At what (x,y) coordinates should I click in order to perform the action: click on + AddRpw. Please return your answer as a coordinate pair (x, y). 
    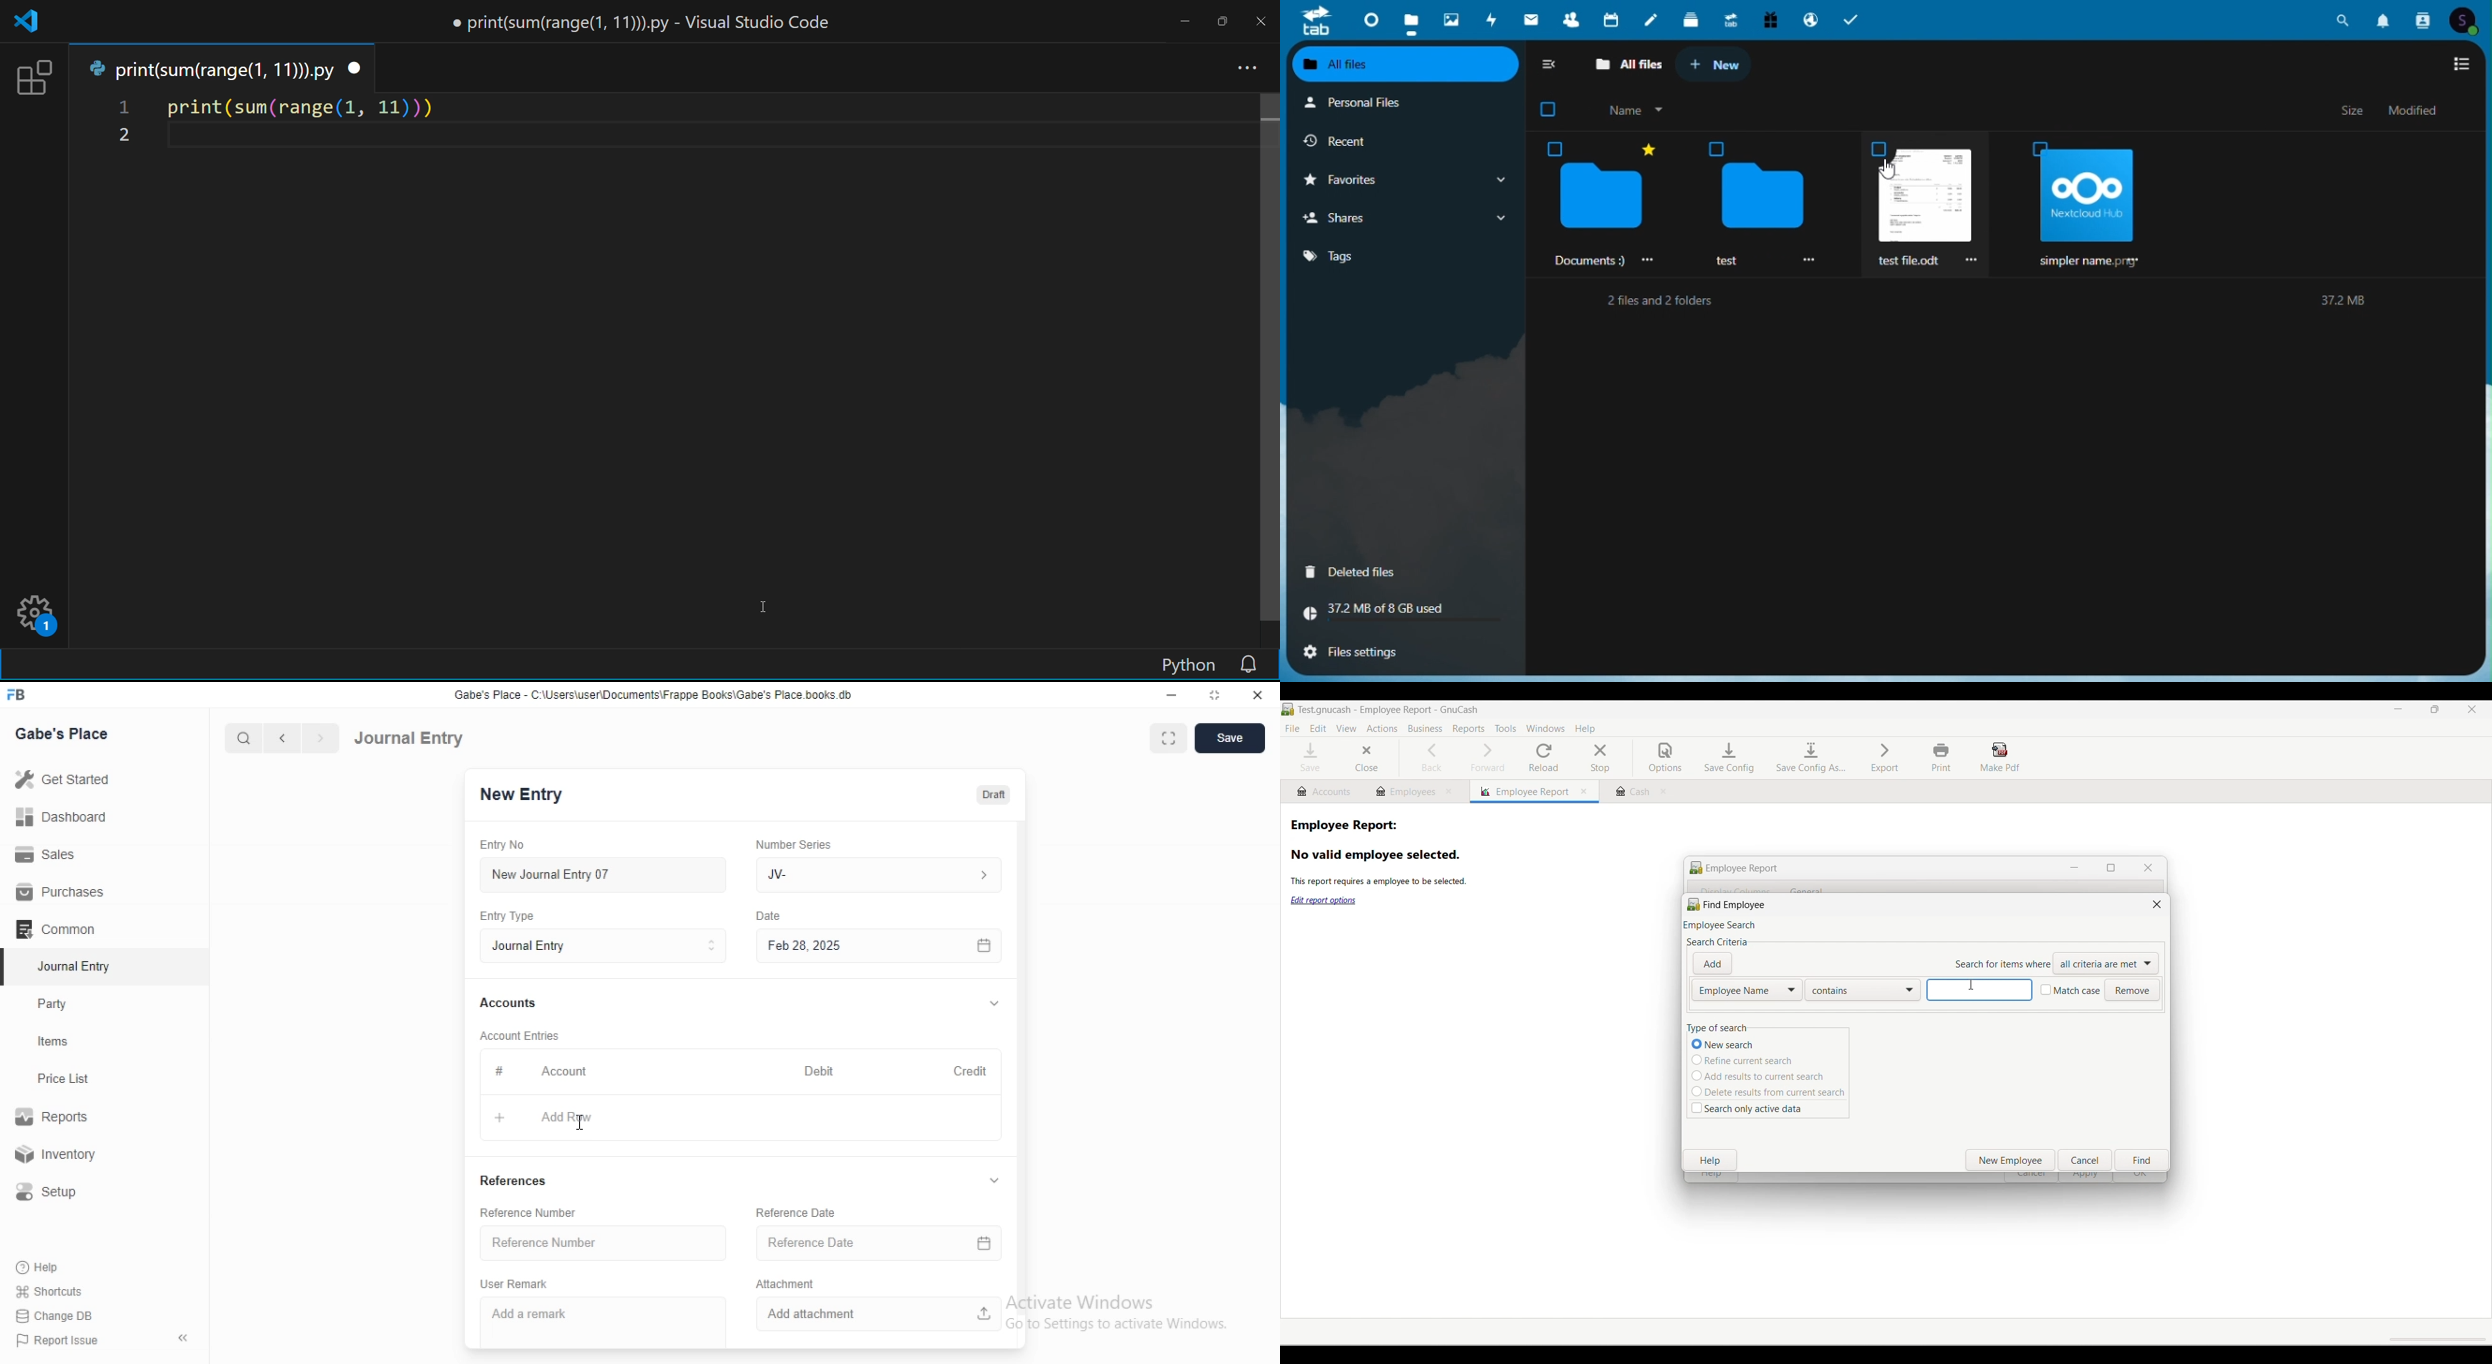
    Looking at the image, I should click on (552, 1120).